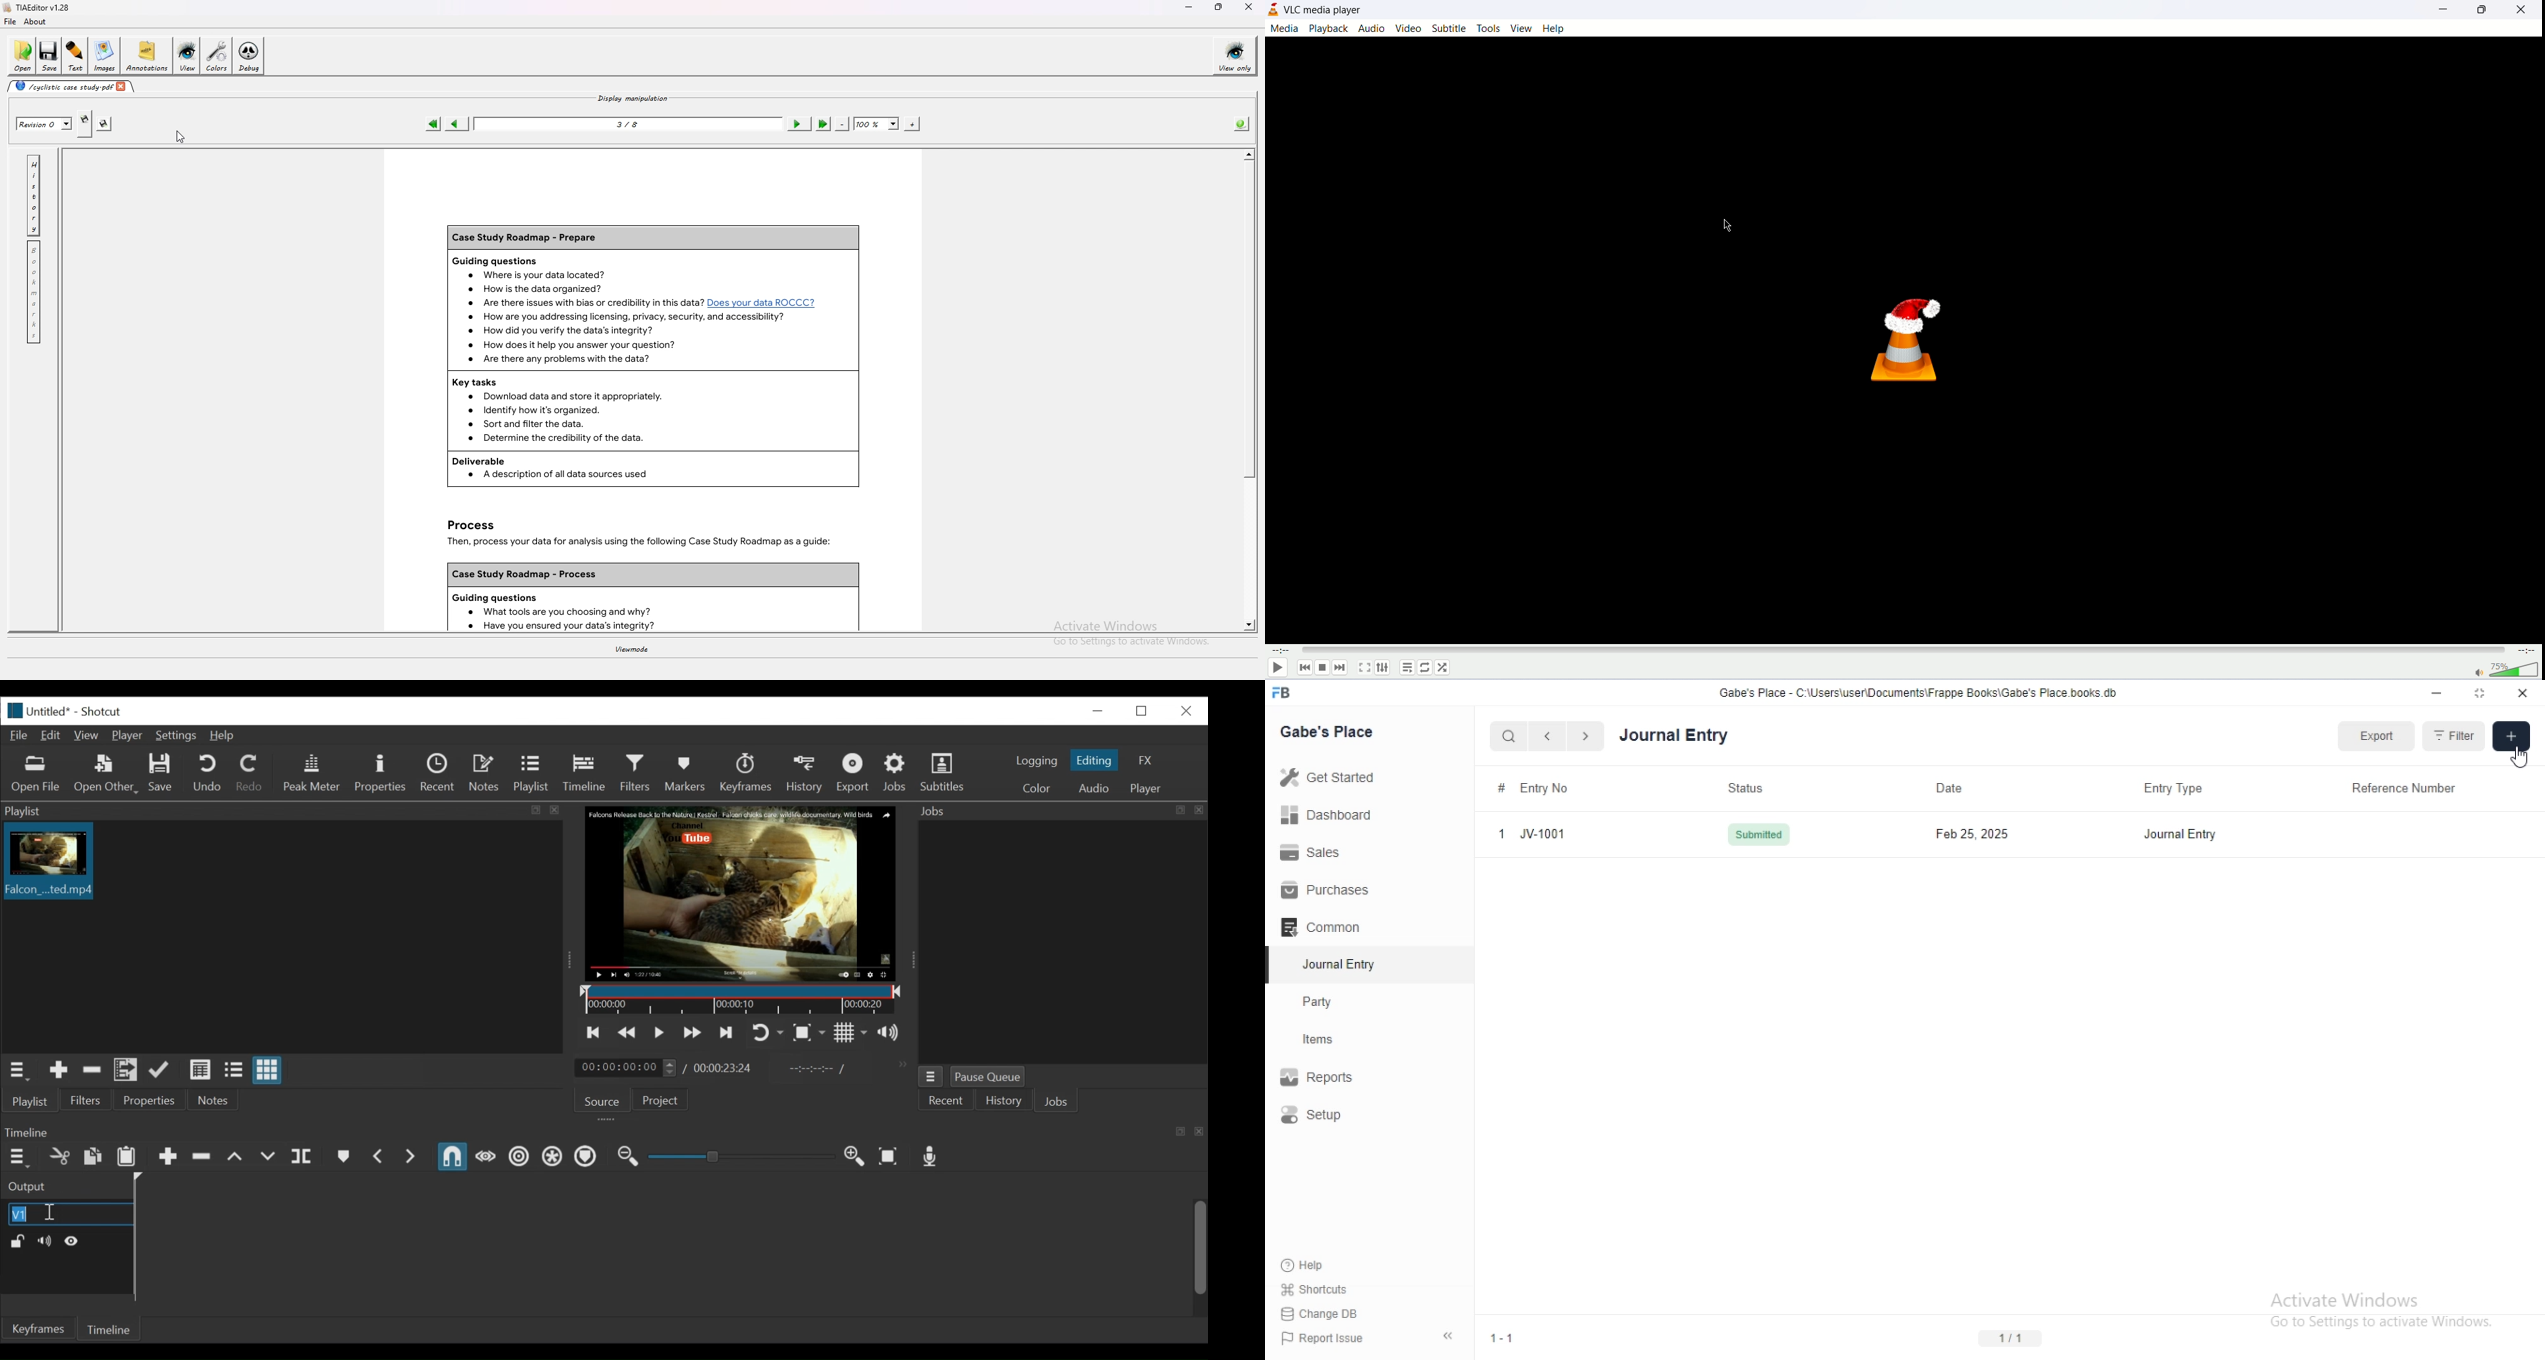 This screenshot has height=1372, width=2548. I want to click on Filters, so click(89, 1101).